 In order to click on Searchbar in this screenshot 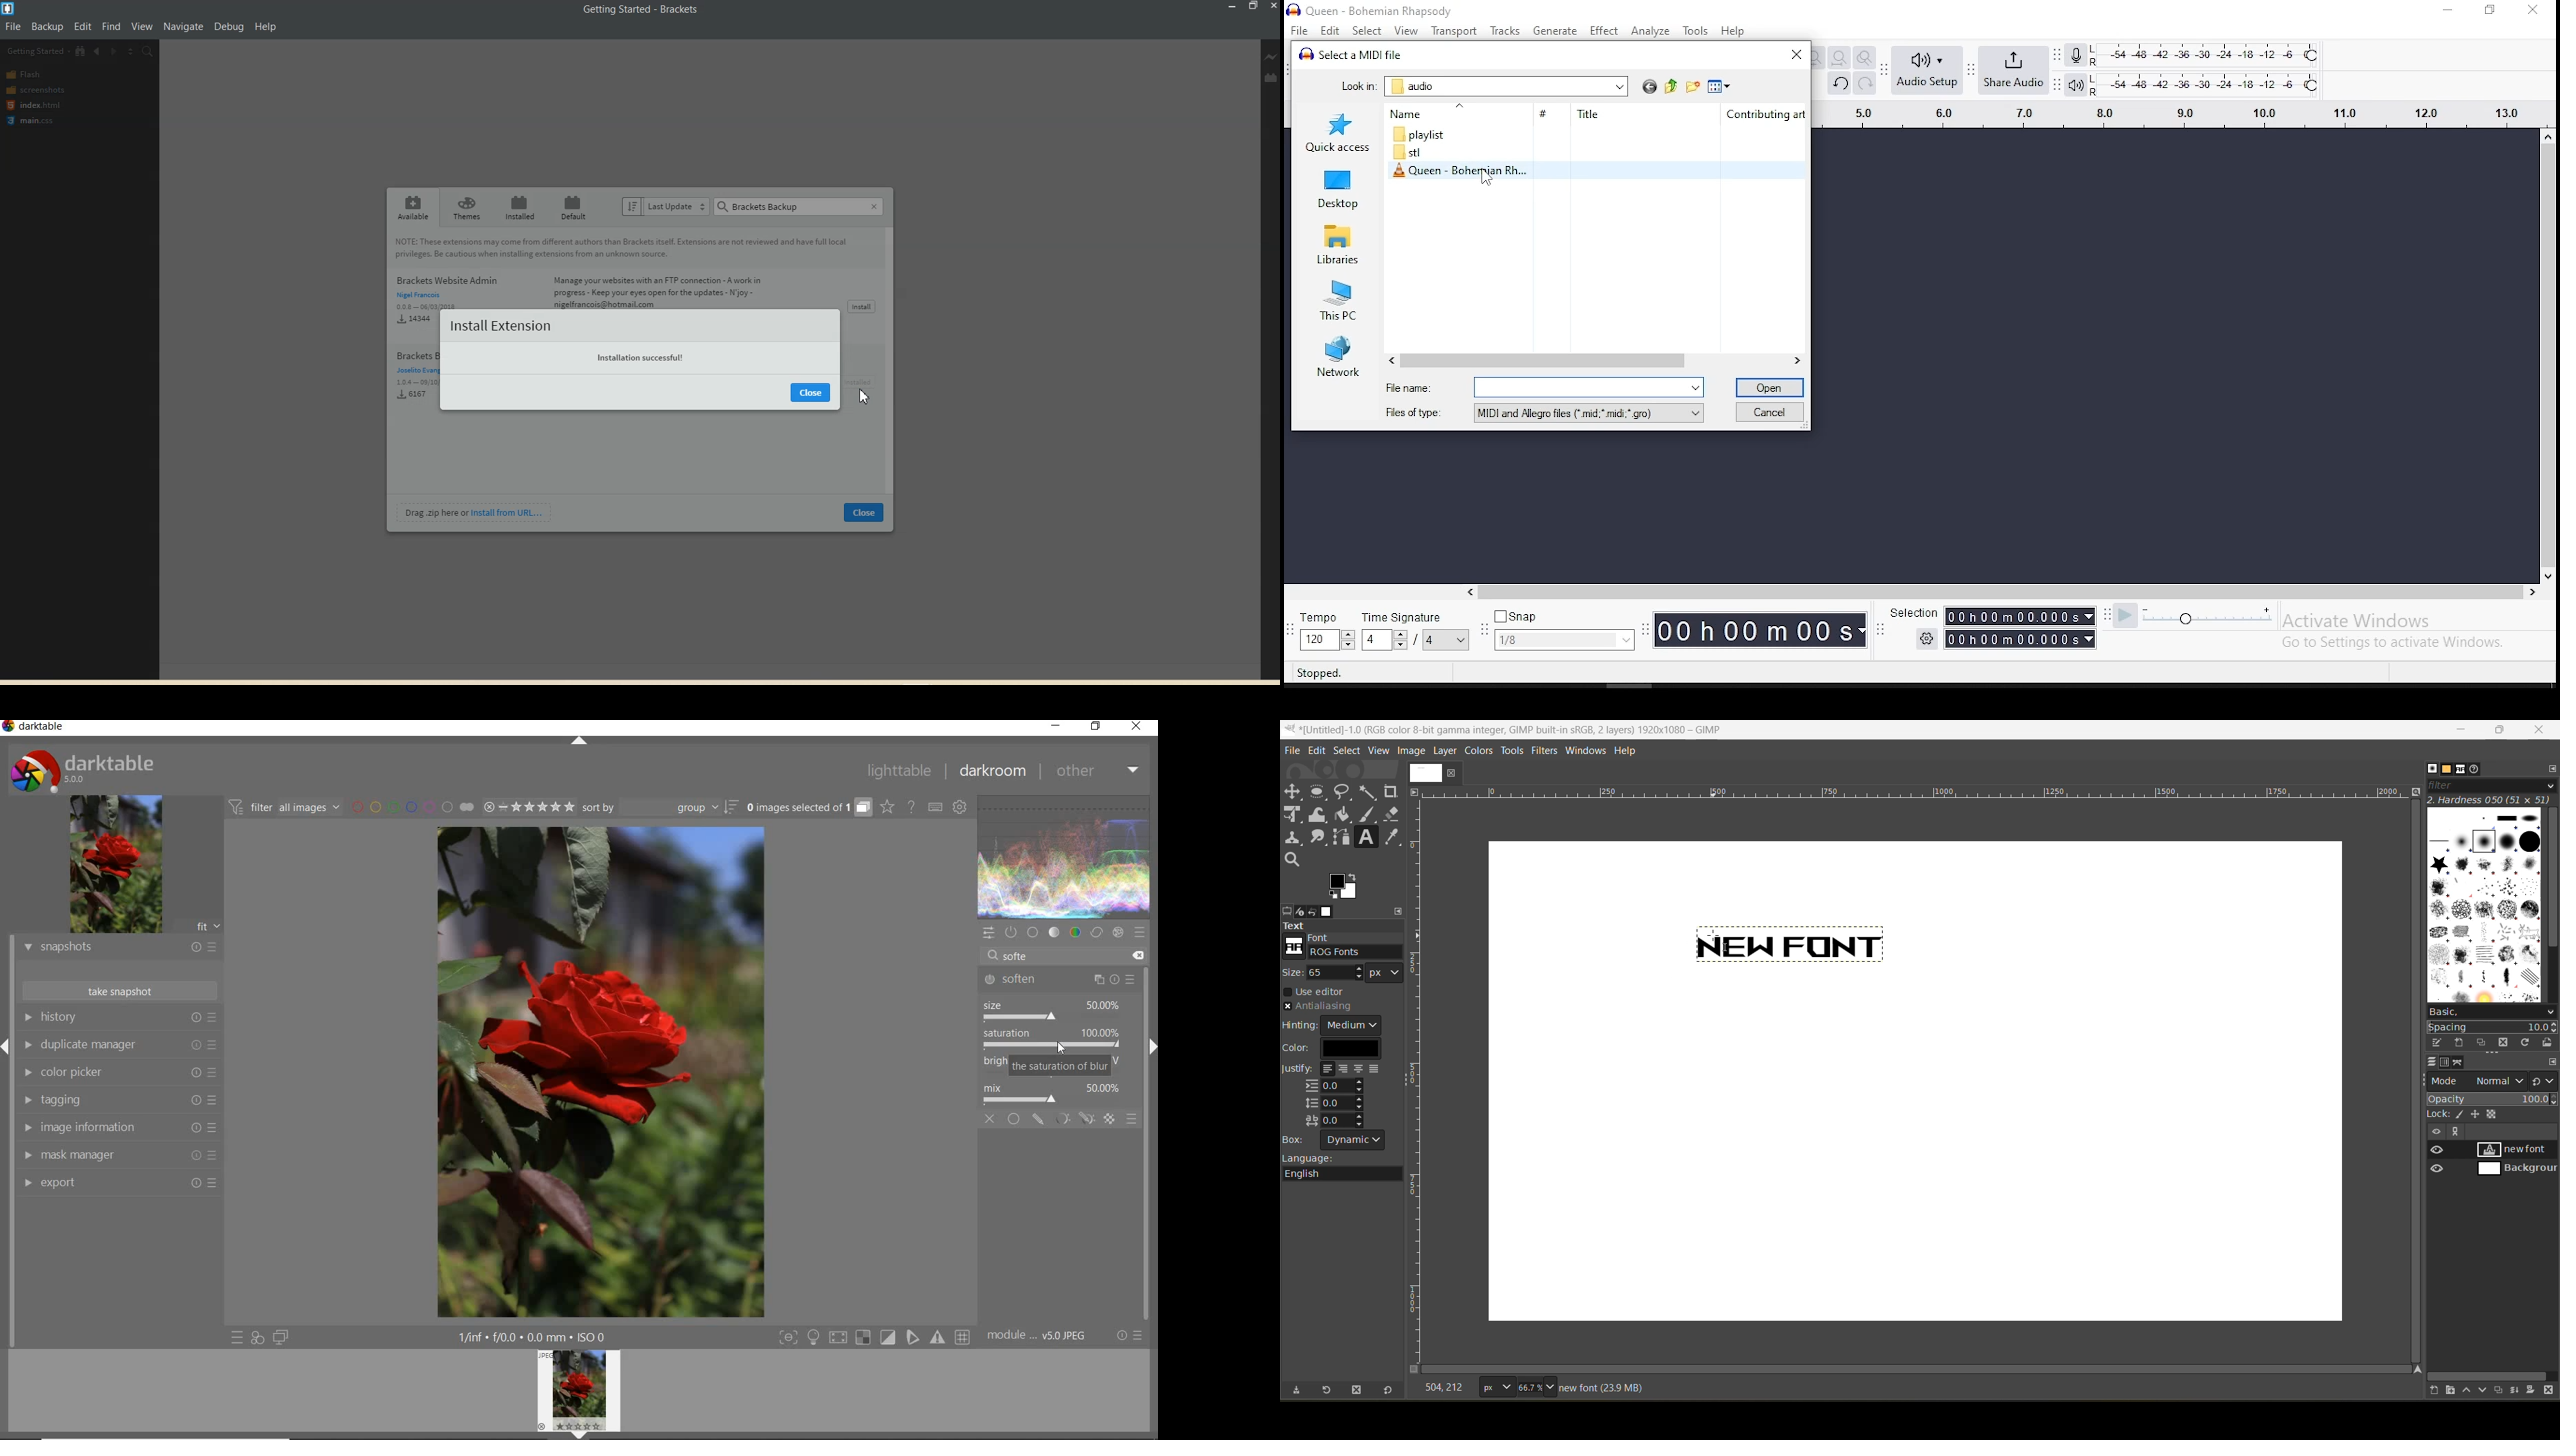, I will do `click(791, 205)`.